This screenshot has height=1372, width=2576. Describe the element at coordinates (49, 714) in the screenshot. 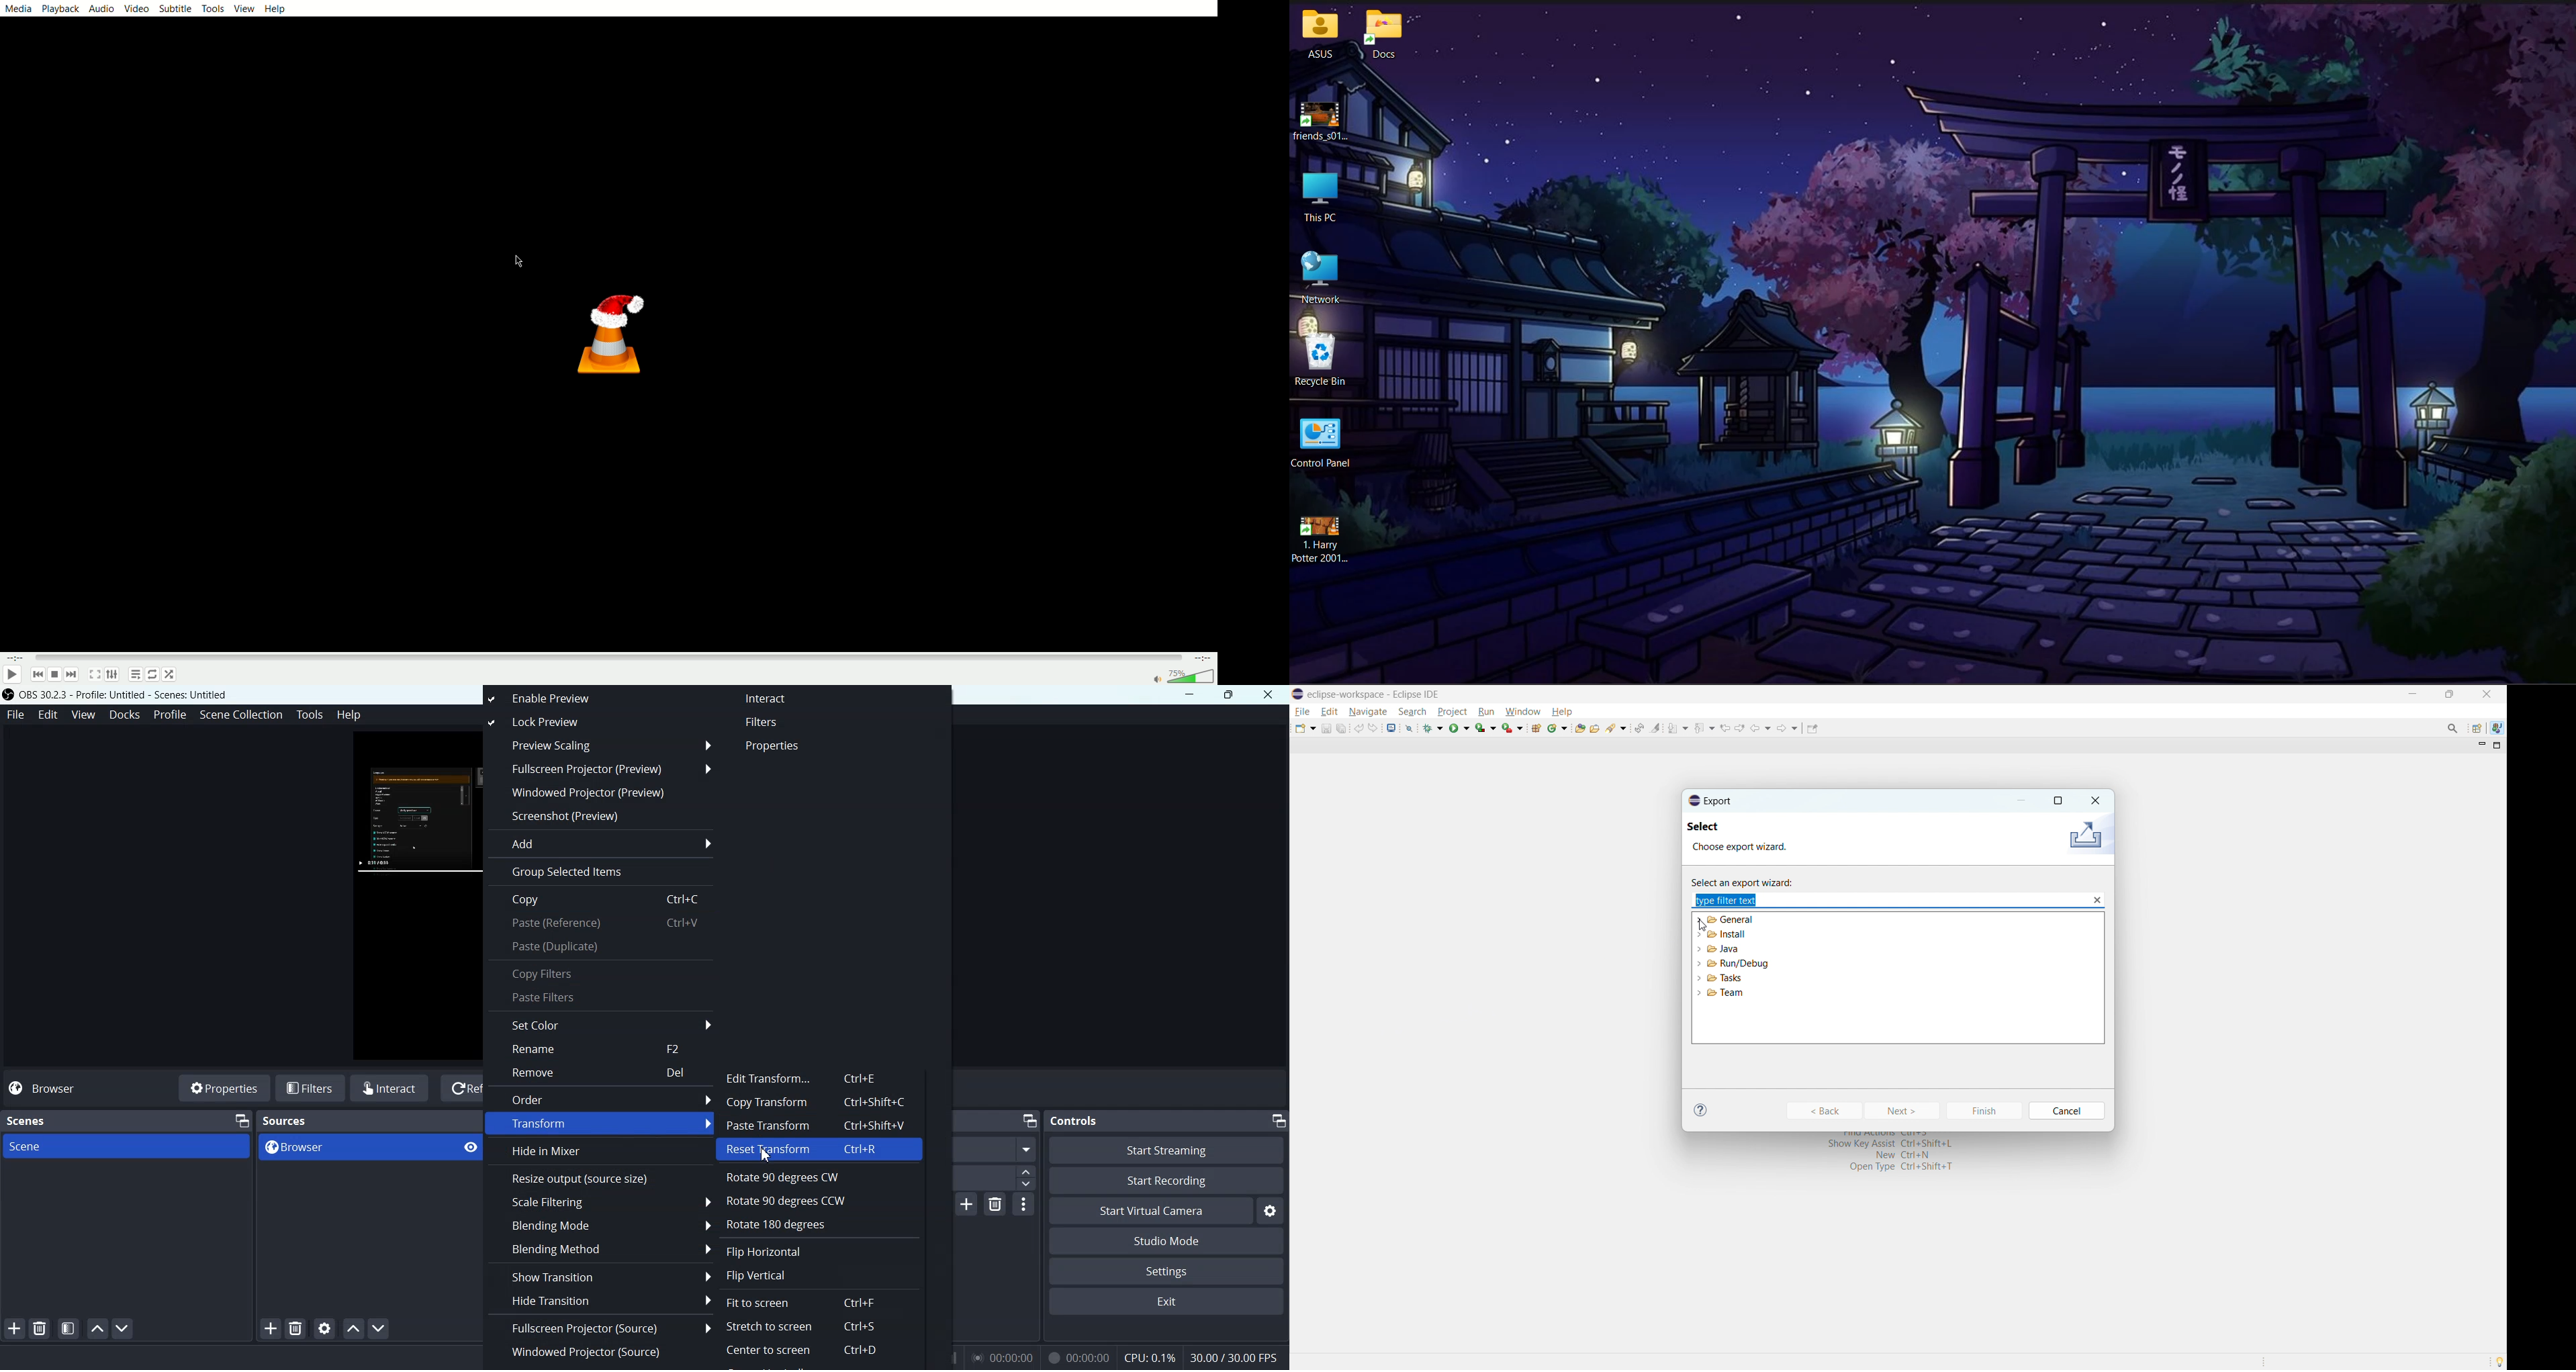

I see `Edit` at that location.